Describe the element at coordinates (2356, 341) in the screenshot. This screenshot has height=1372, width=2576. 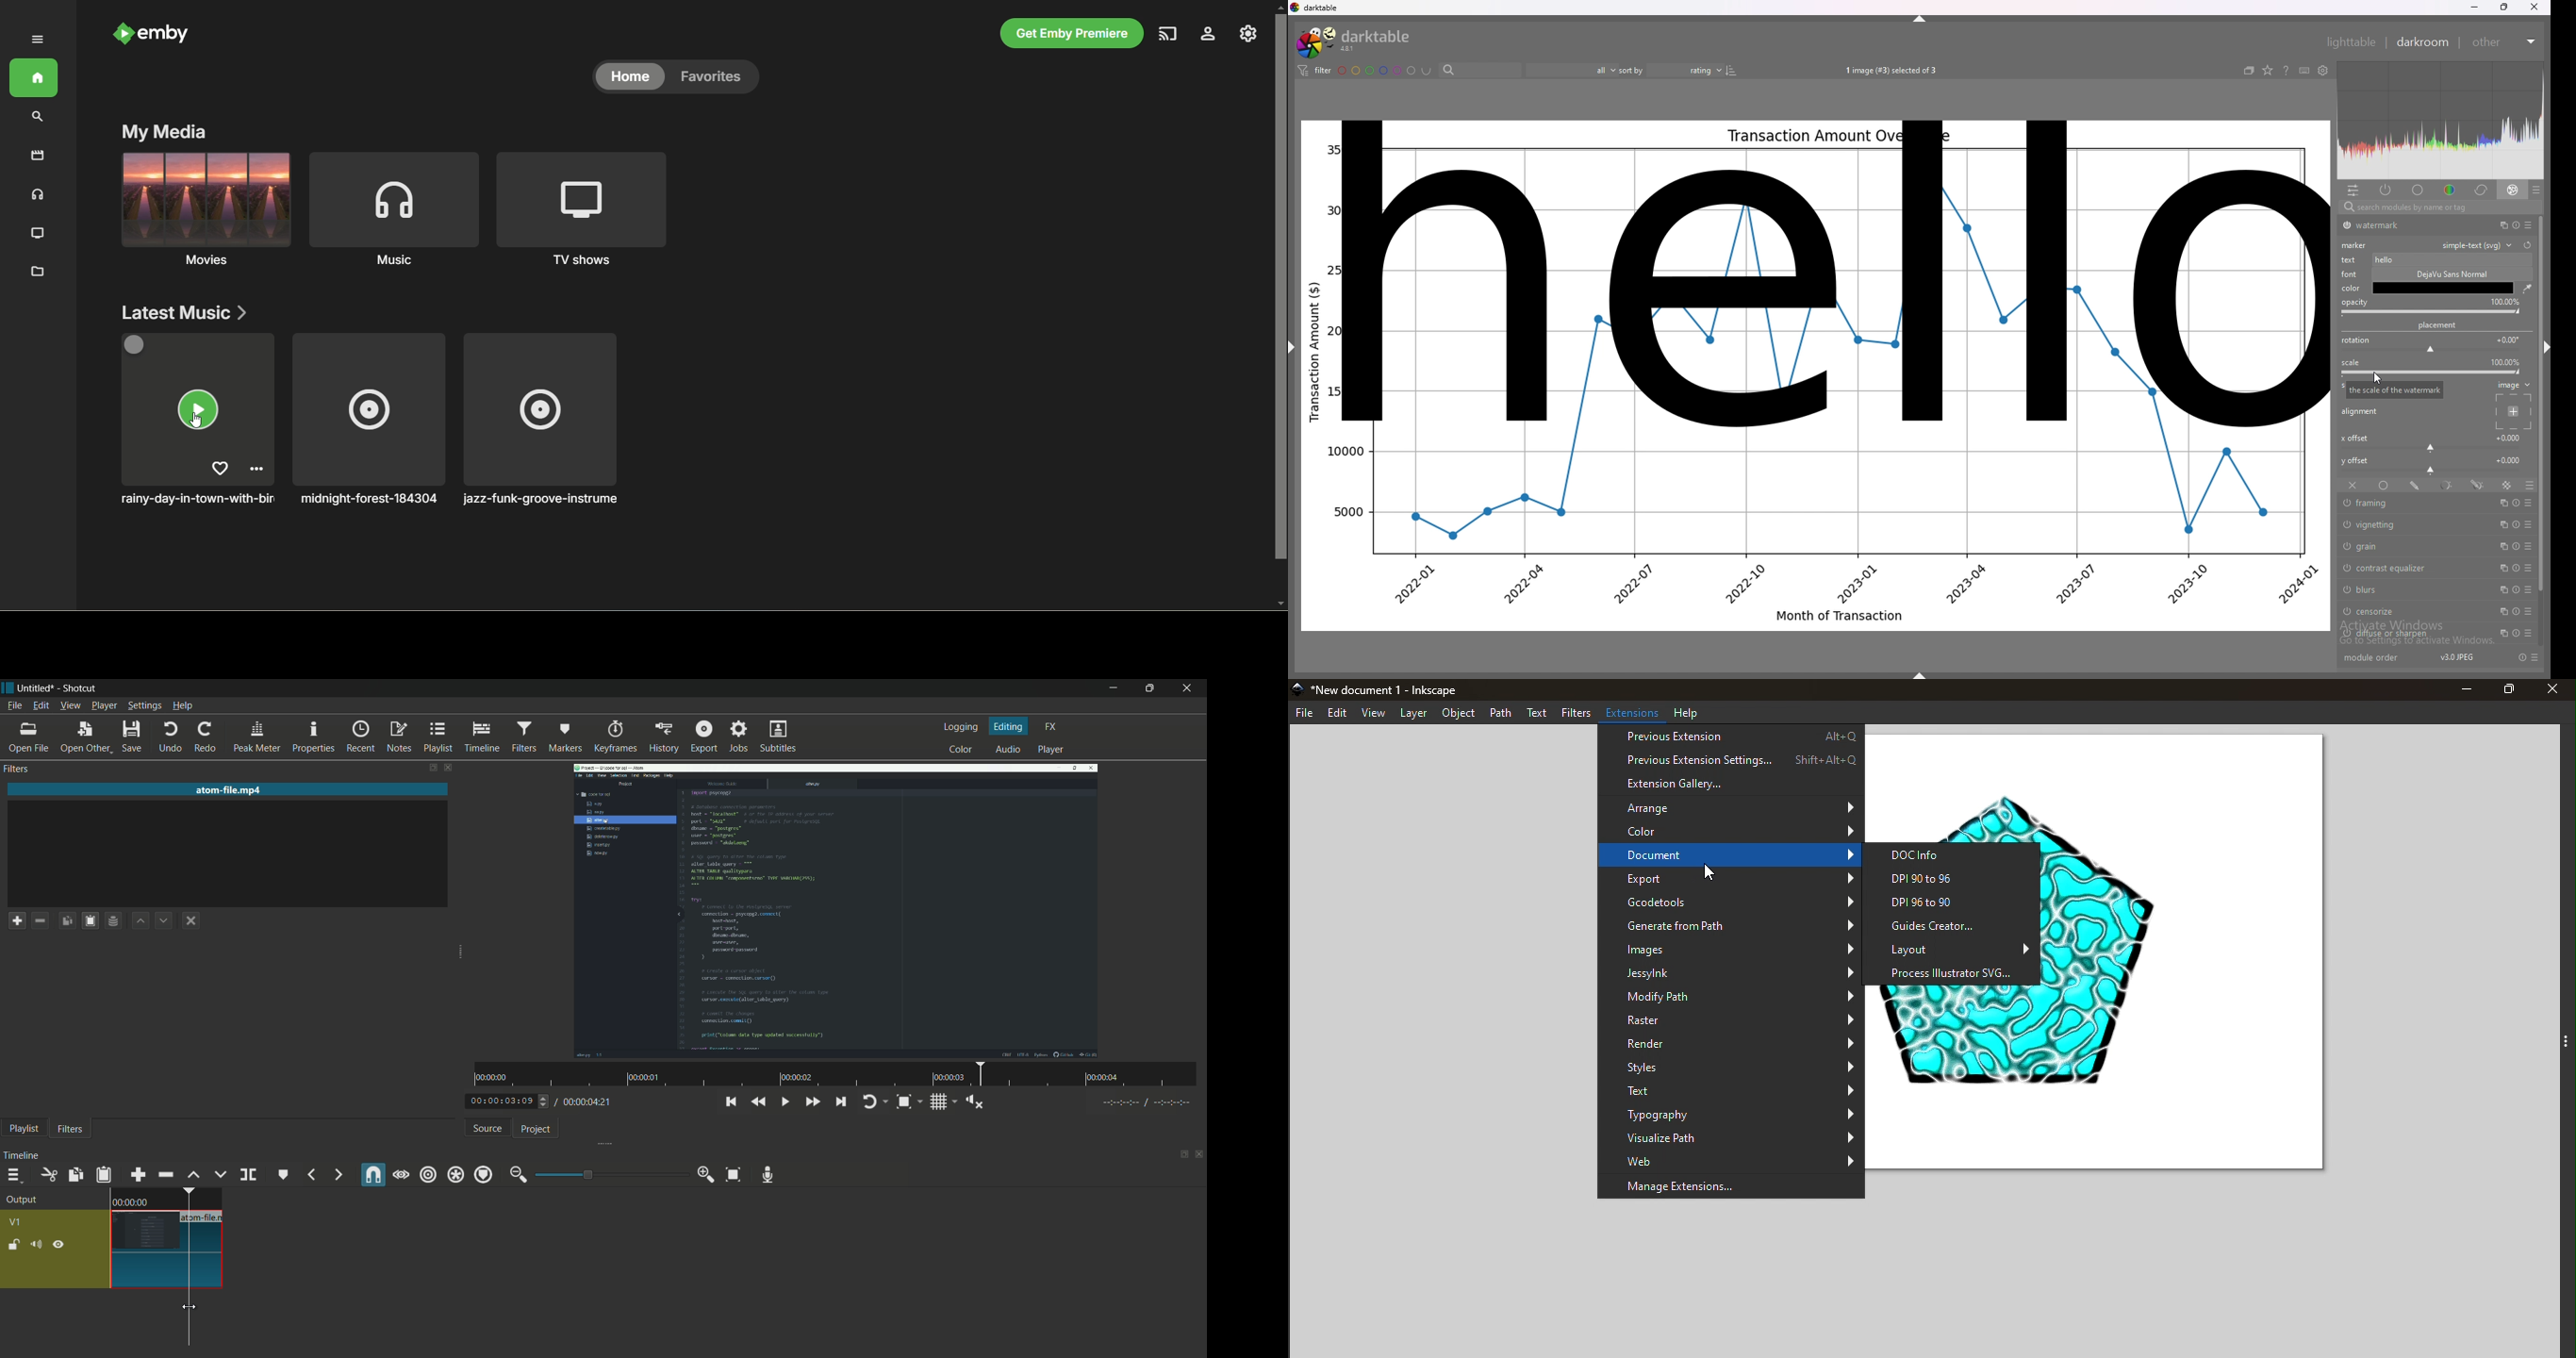
I see `roation` at that location.